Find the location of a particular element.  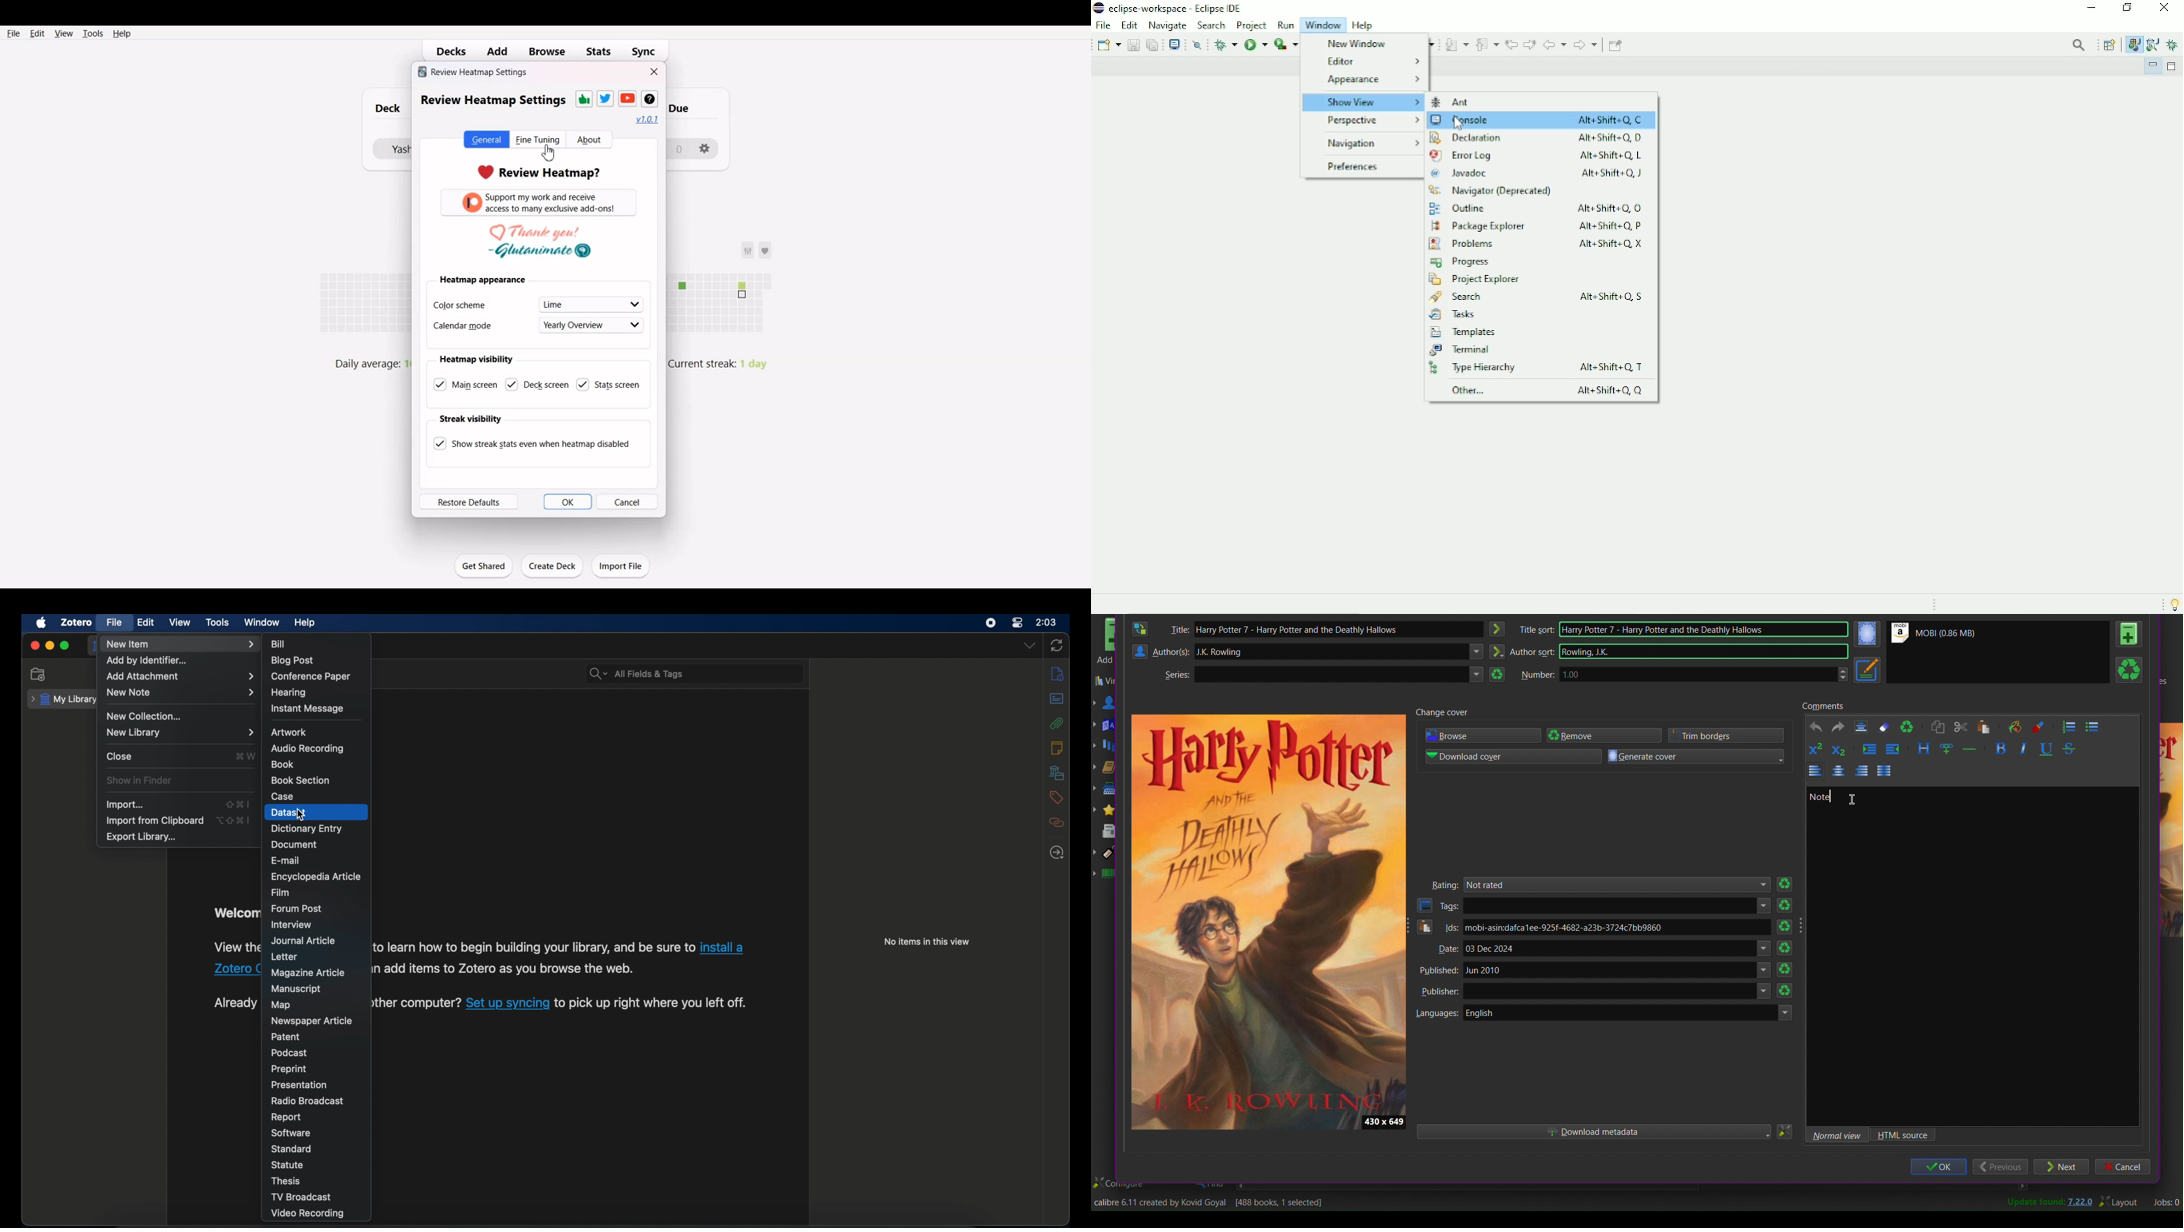

hearing is located at coordinates (290, 694).